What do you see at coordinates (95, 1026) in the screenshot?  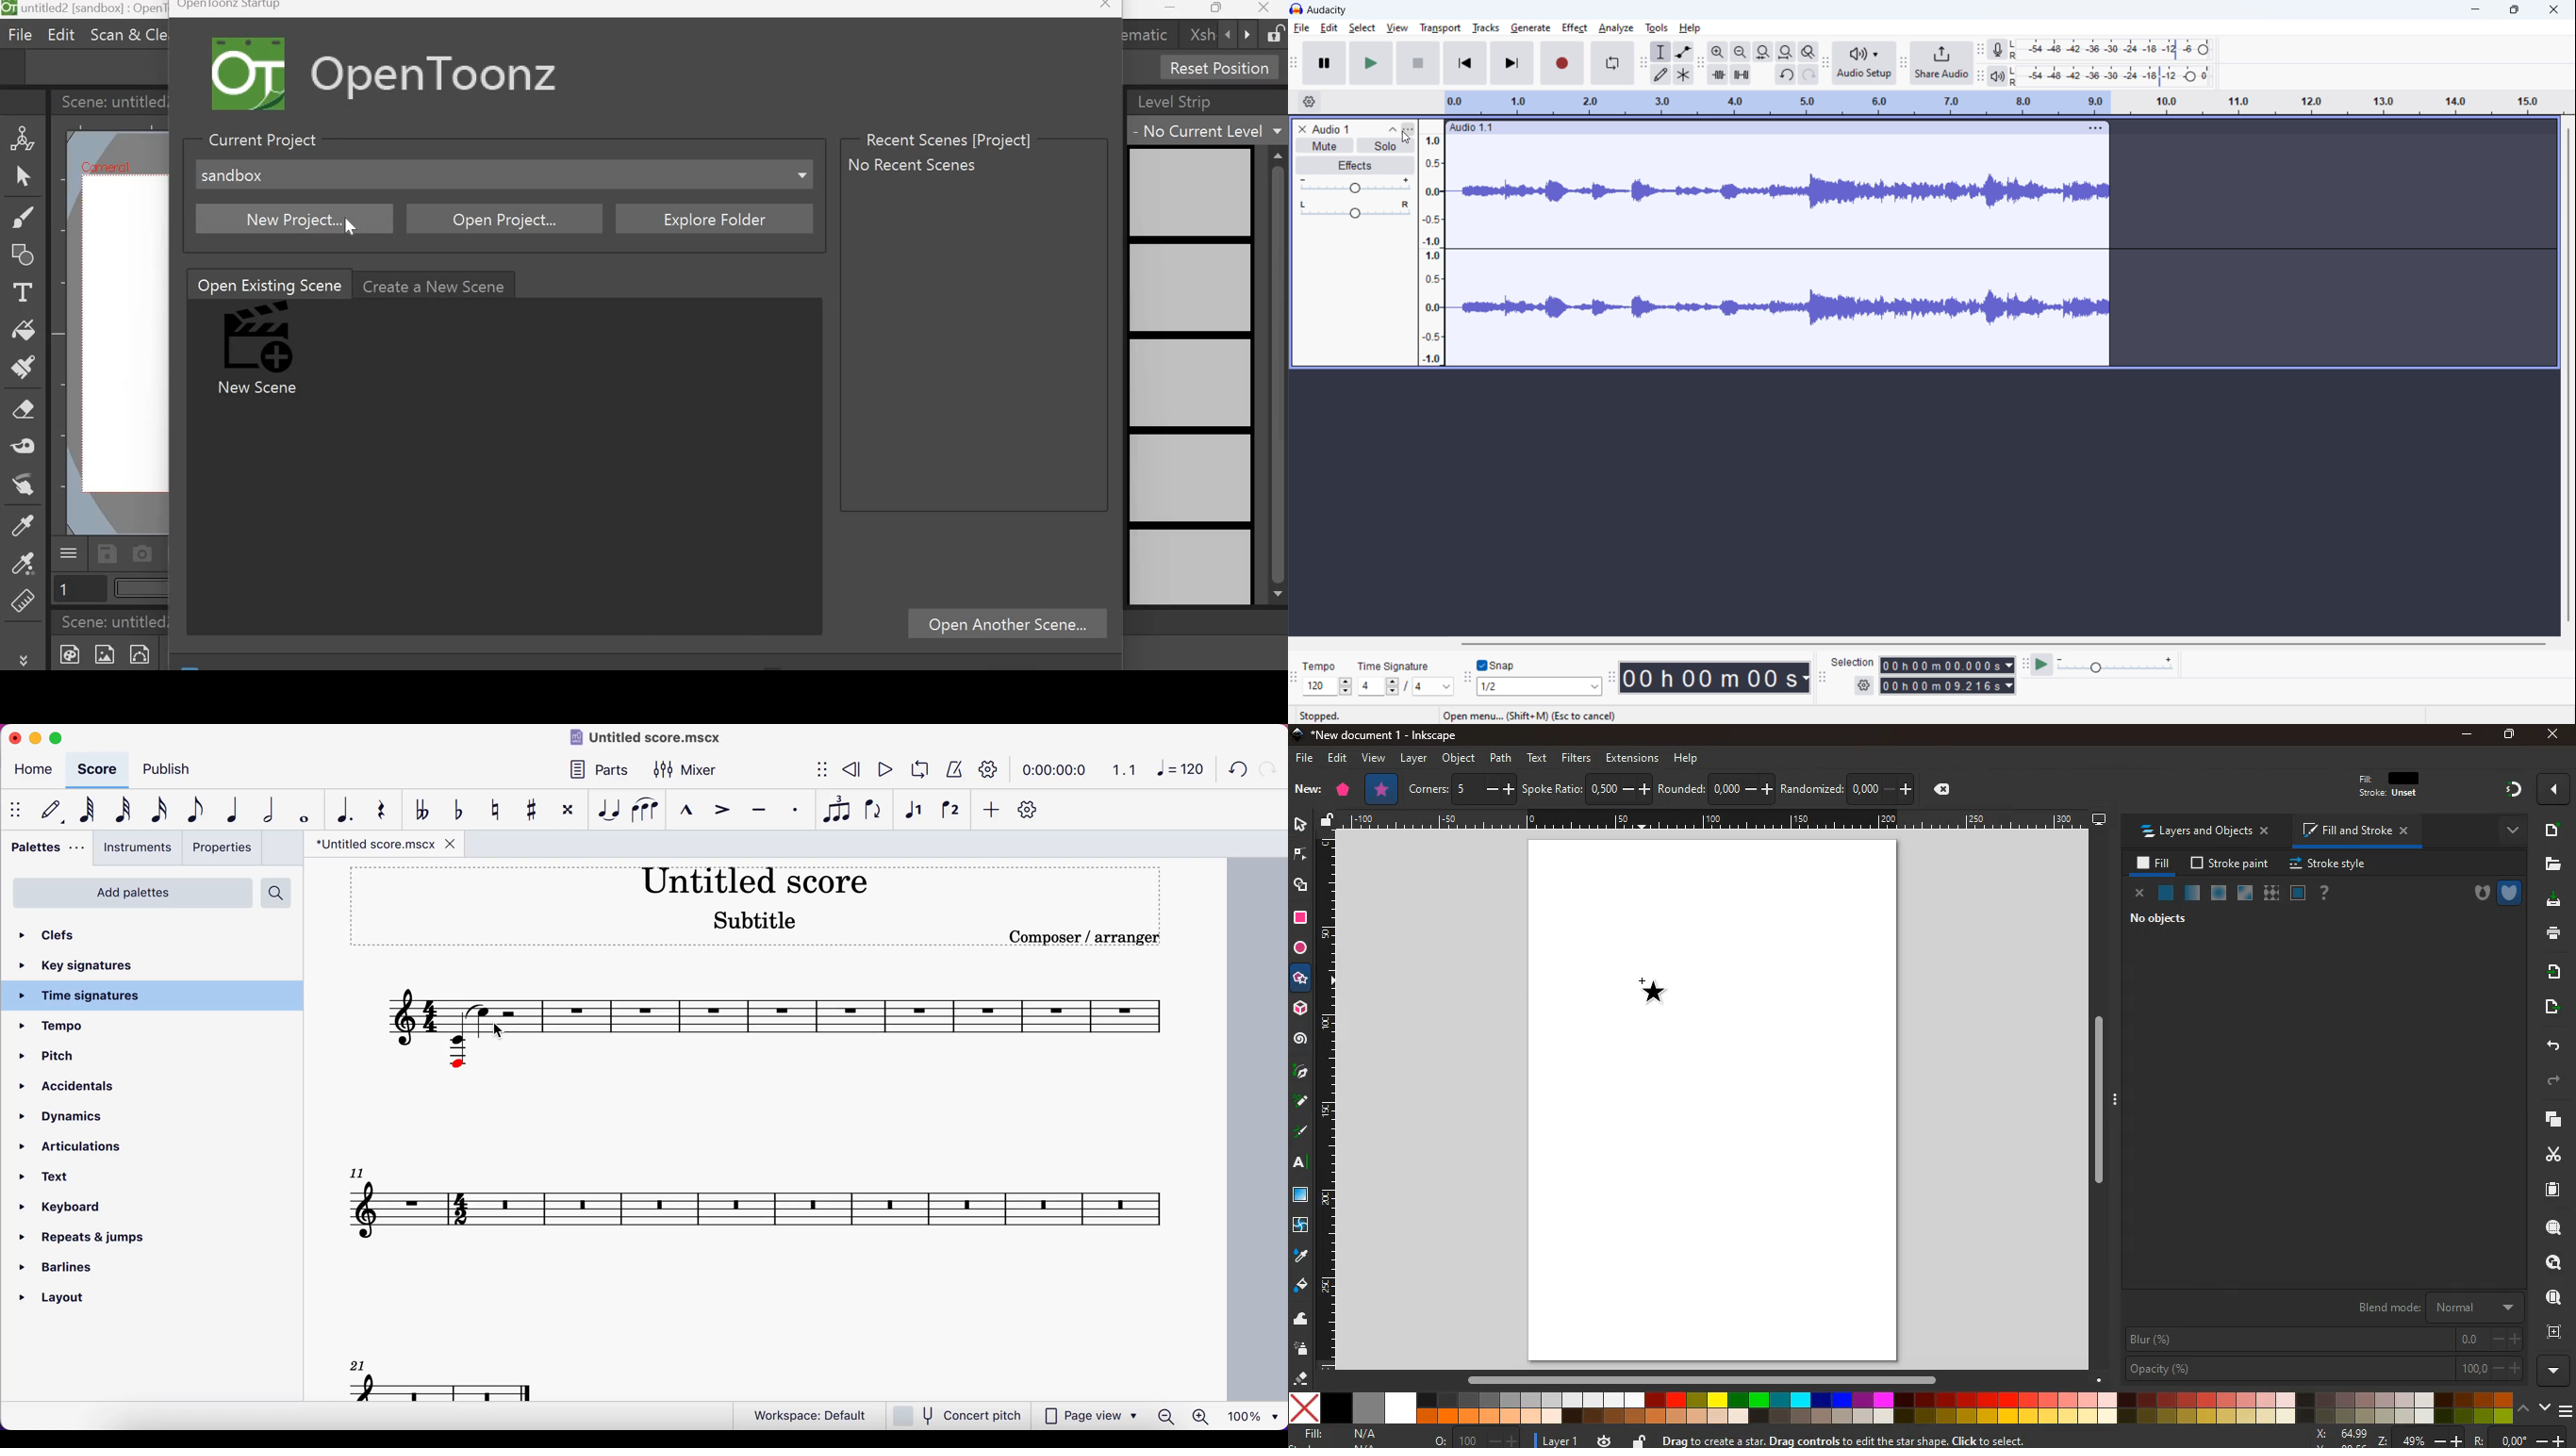 I see `tempo` at bounding box center [95, 1026].